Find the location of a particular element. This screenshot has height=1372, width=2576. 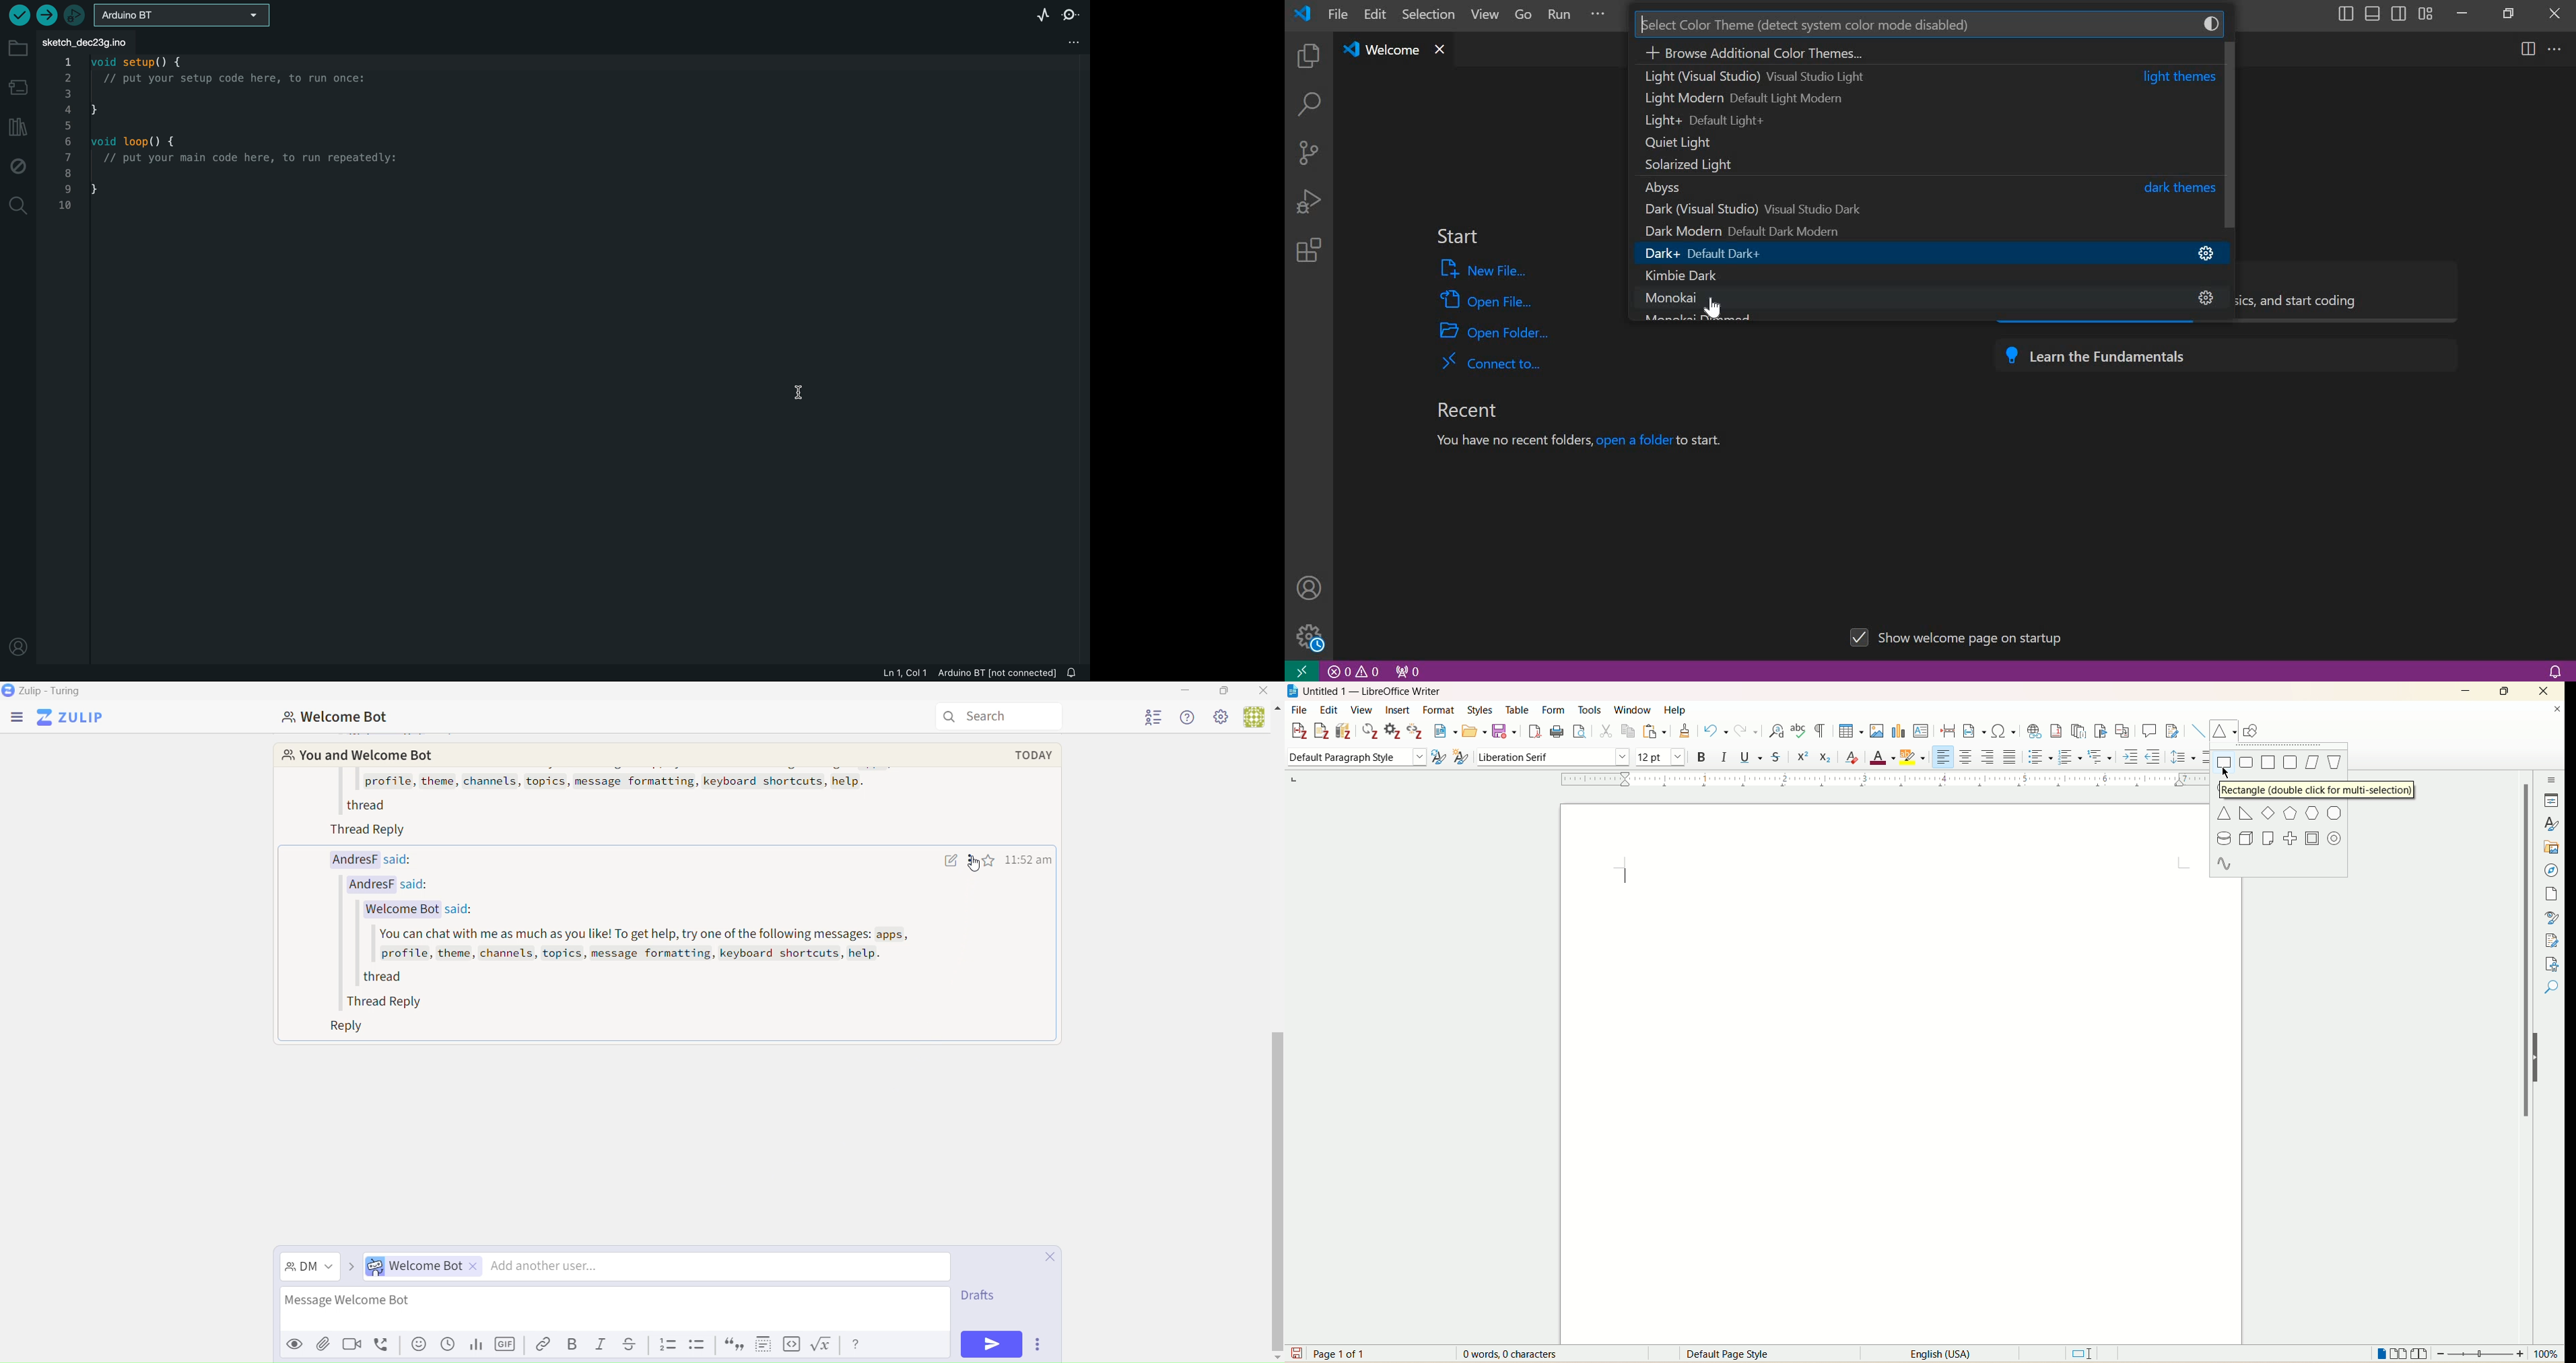

 is located at coordinates (1186, 692).